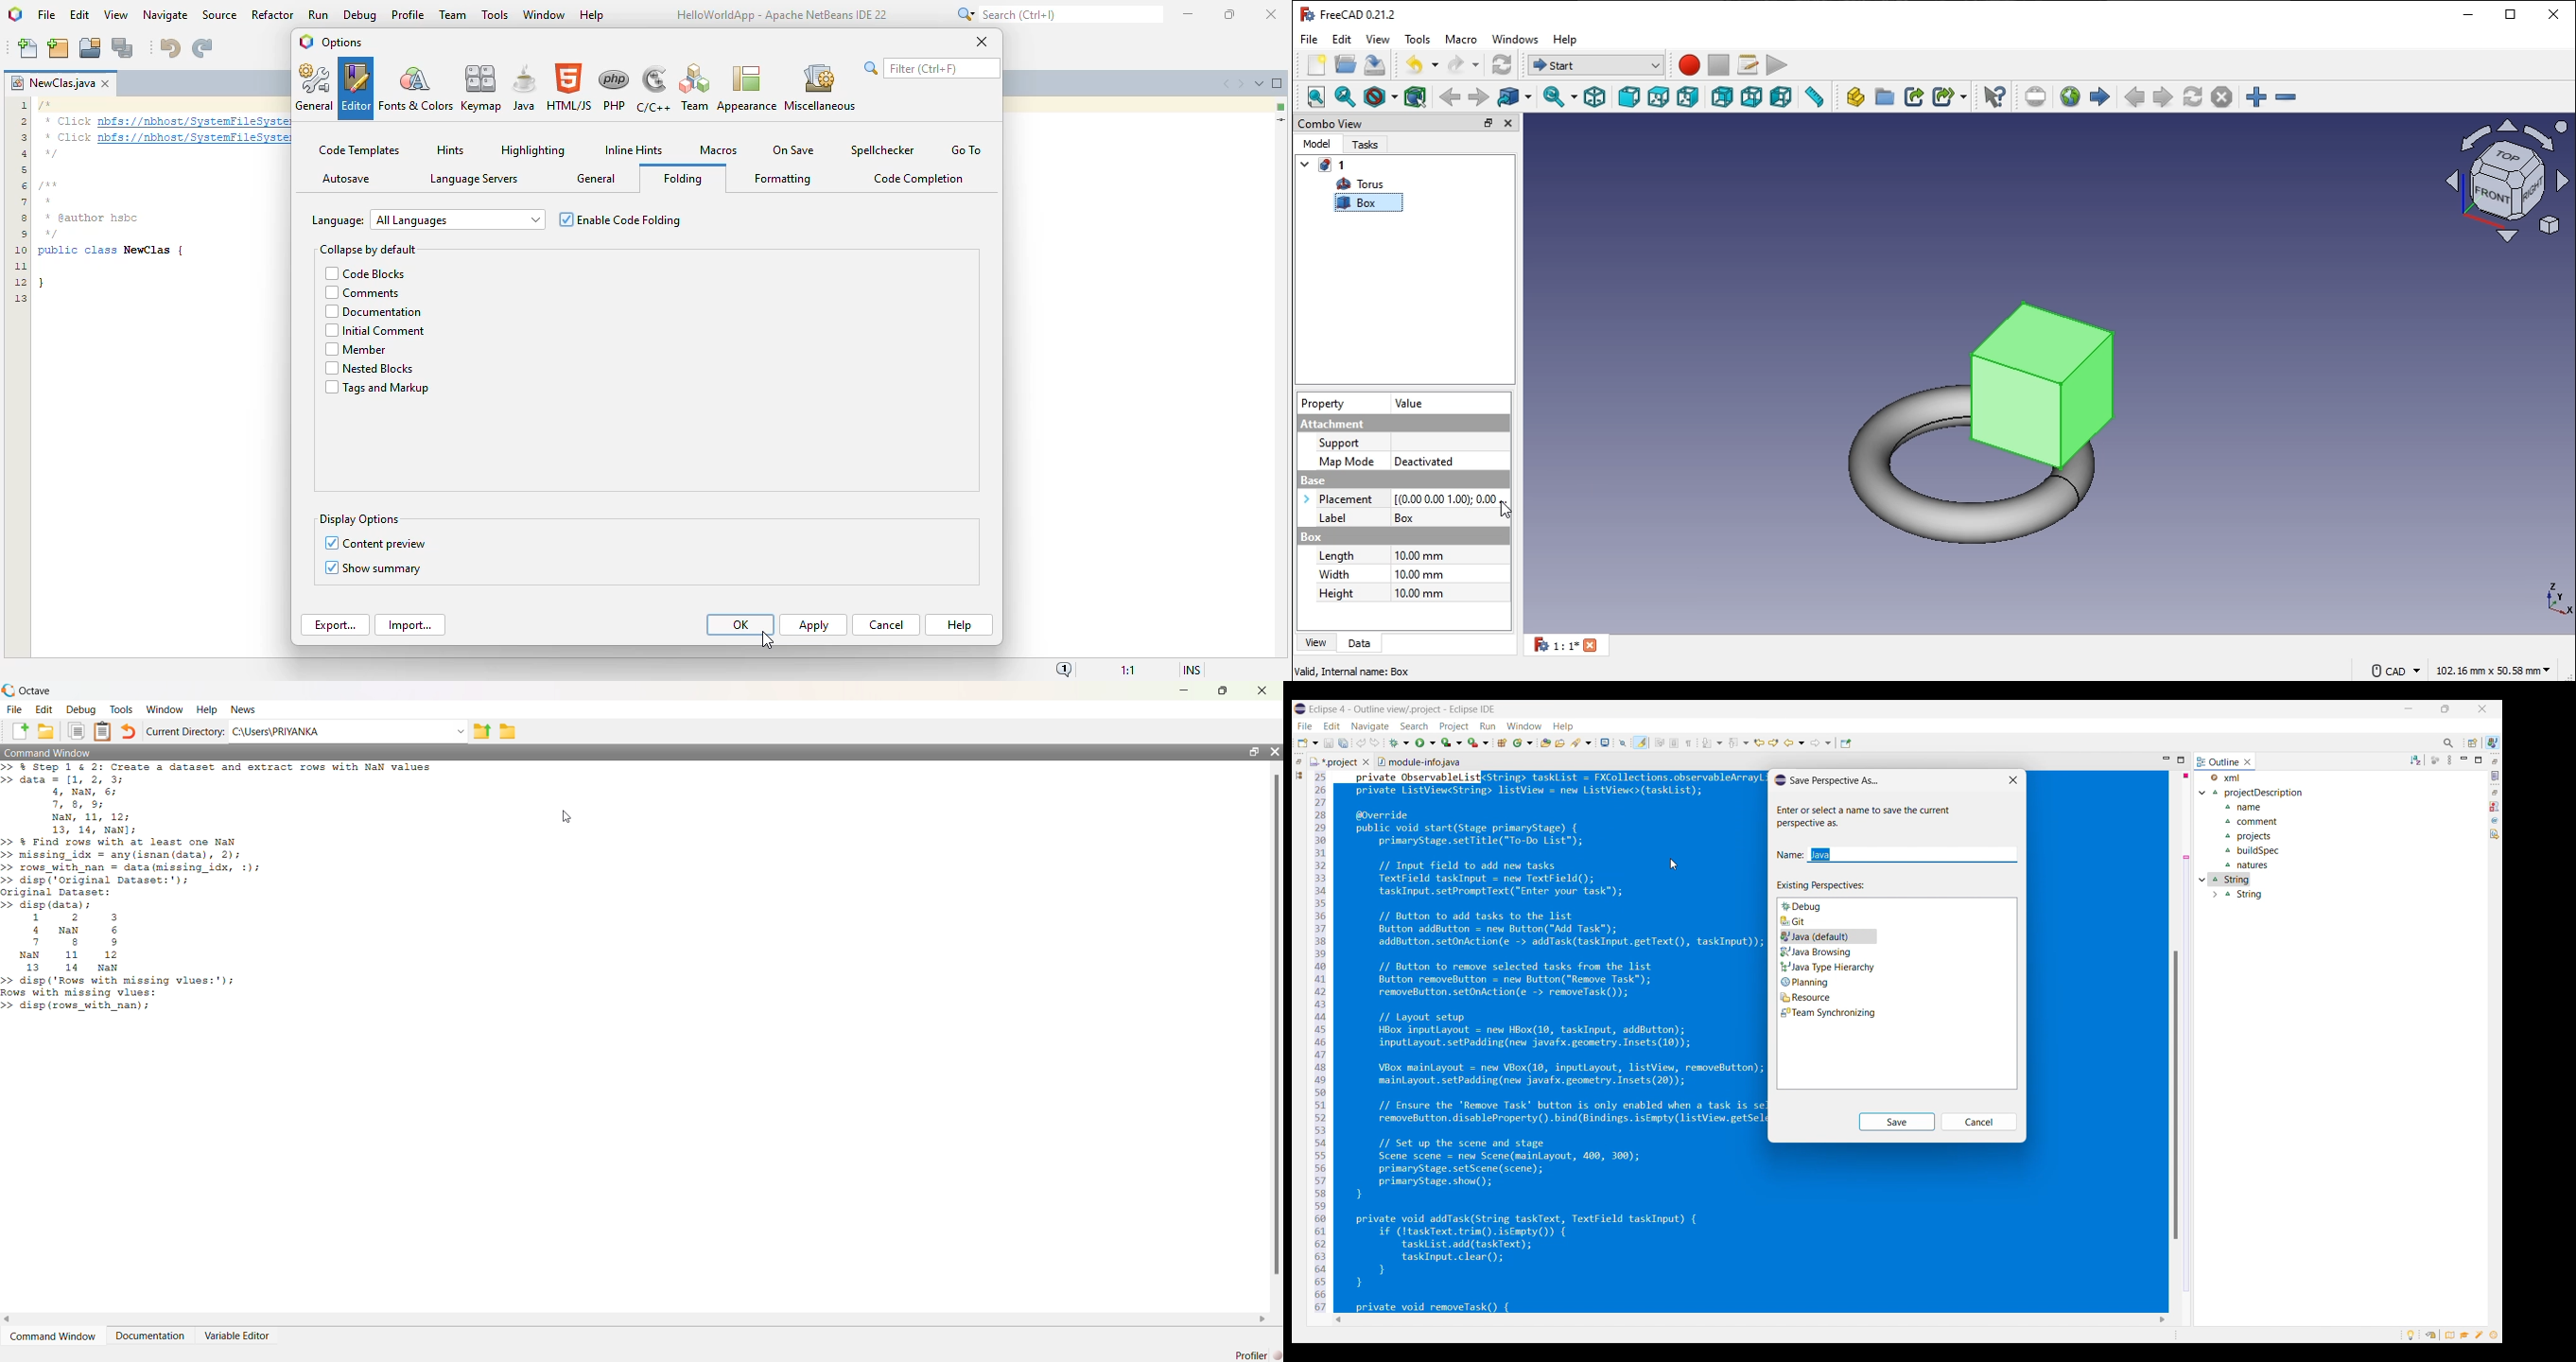  I want to click on base, so click(1400, 480).